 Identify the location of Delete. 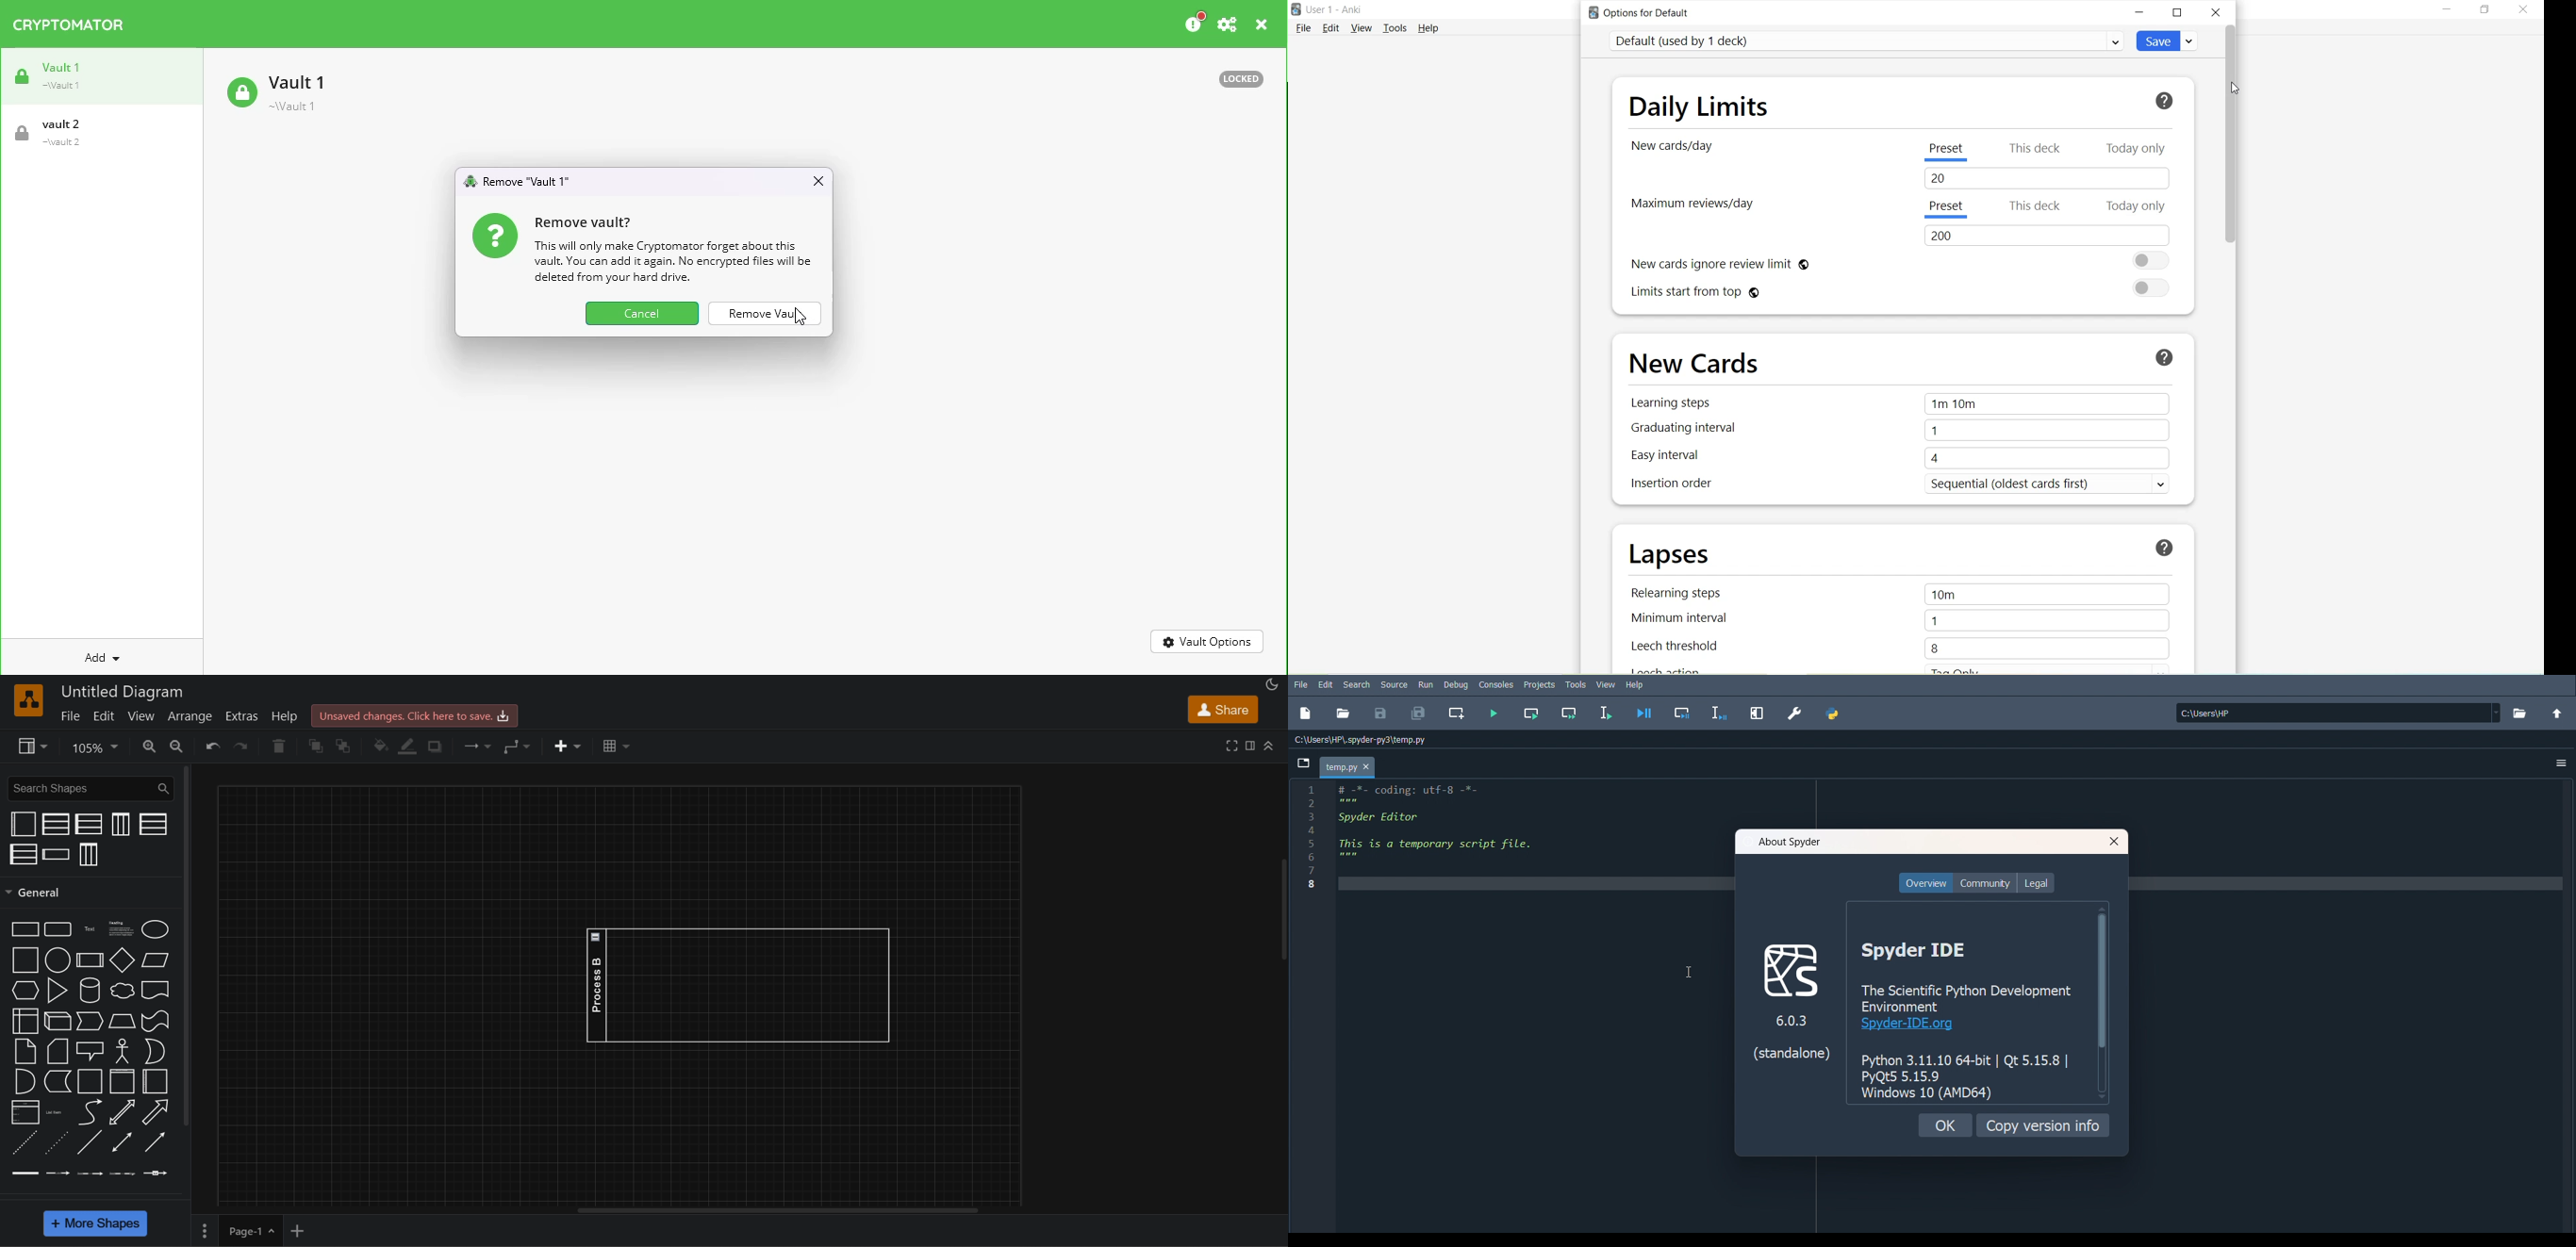
(276, 746).